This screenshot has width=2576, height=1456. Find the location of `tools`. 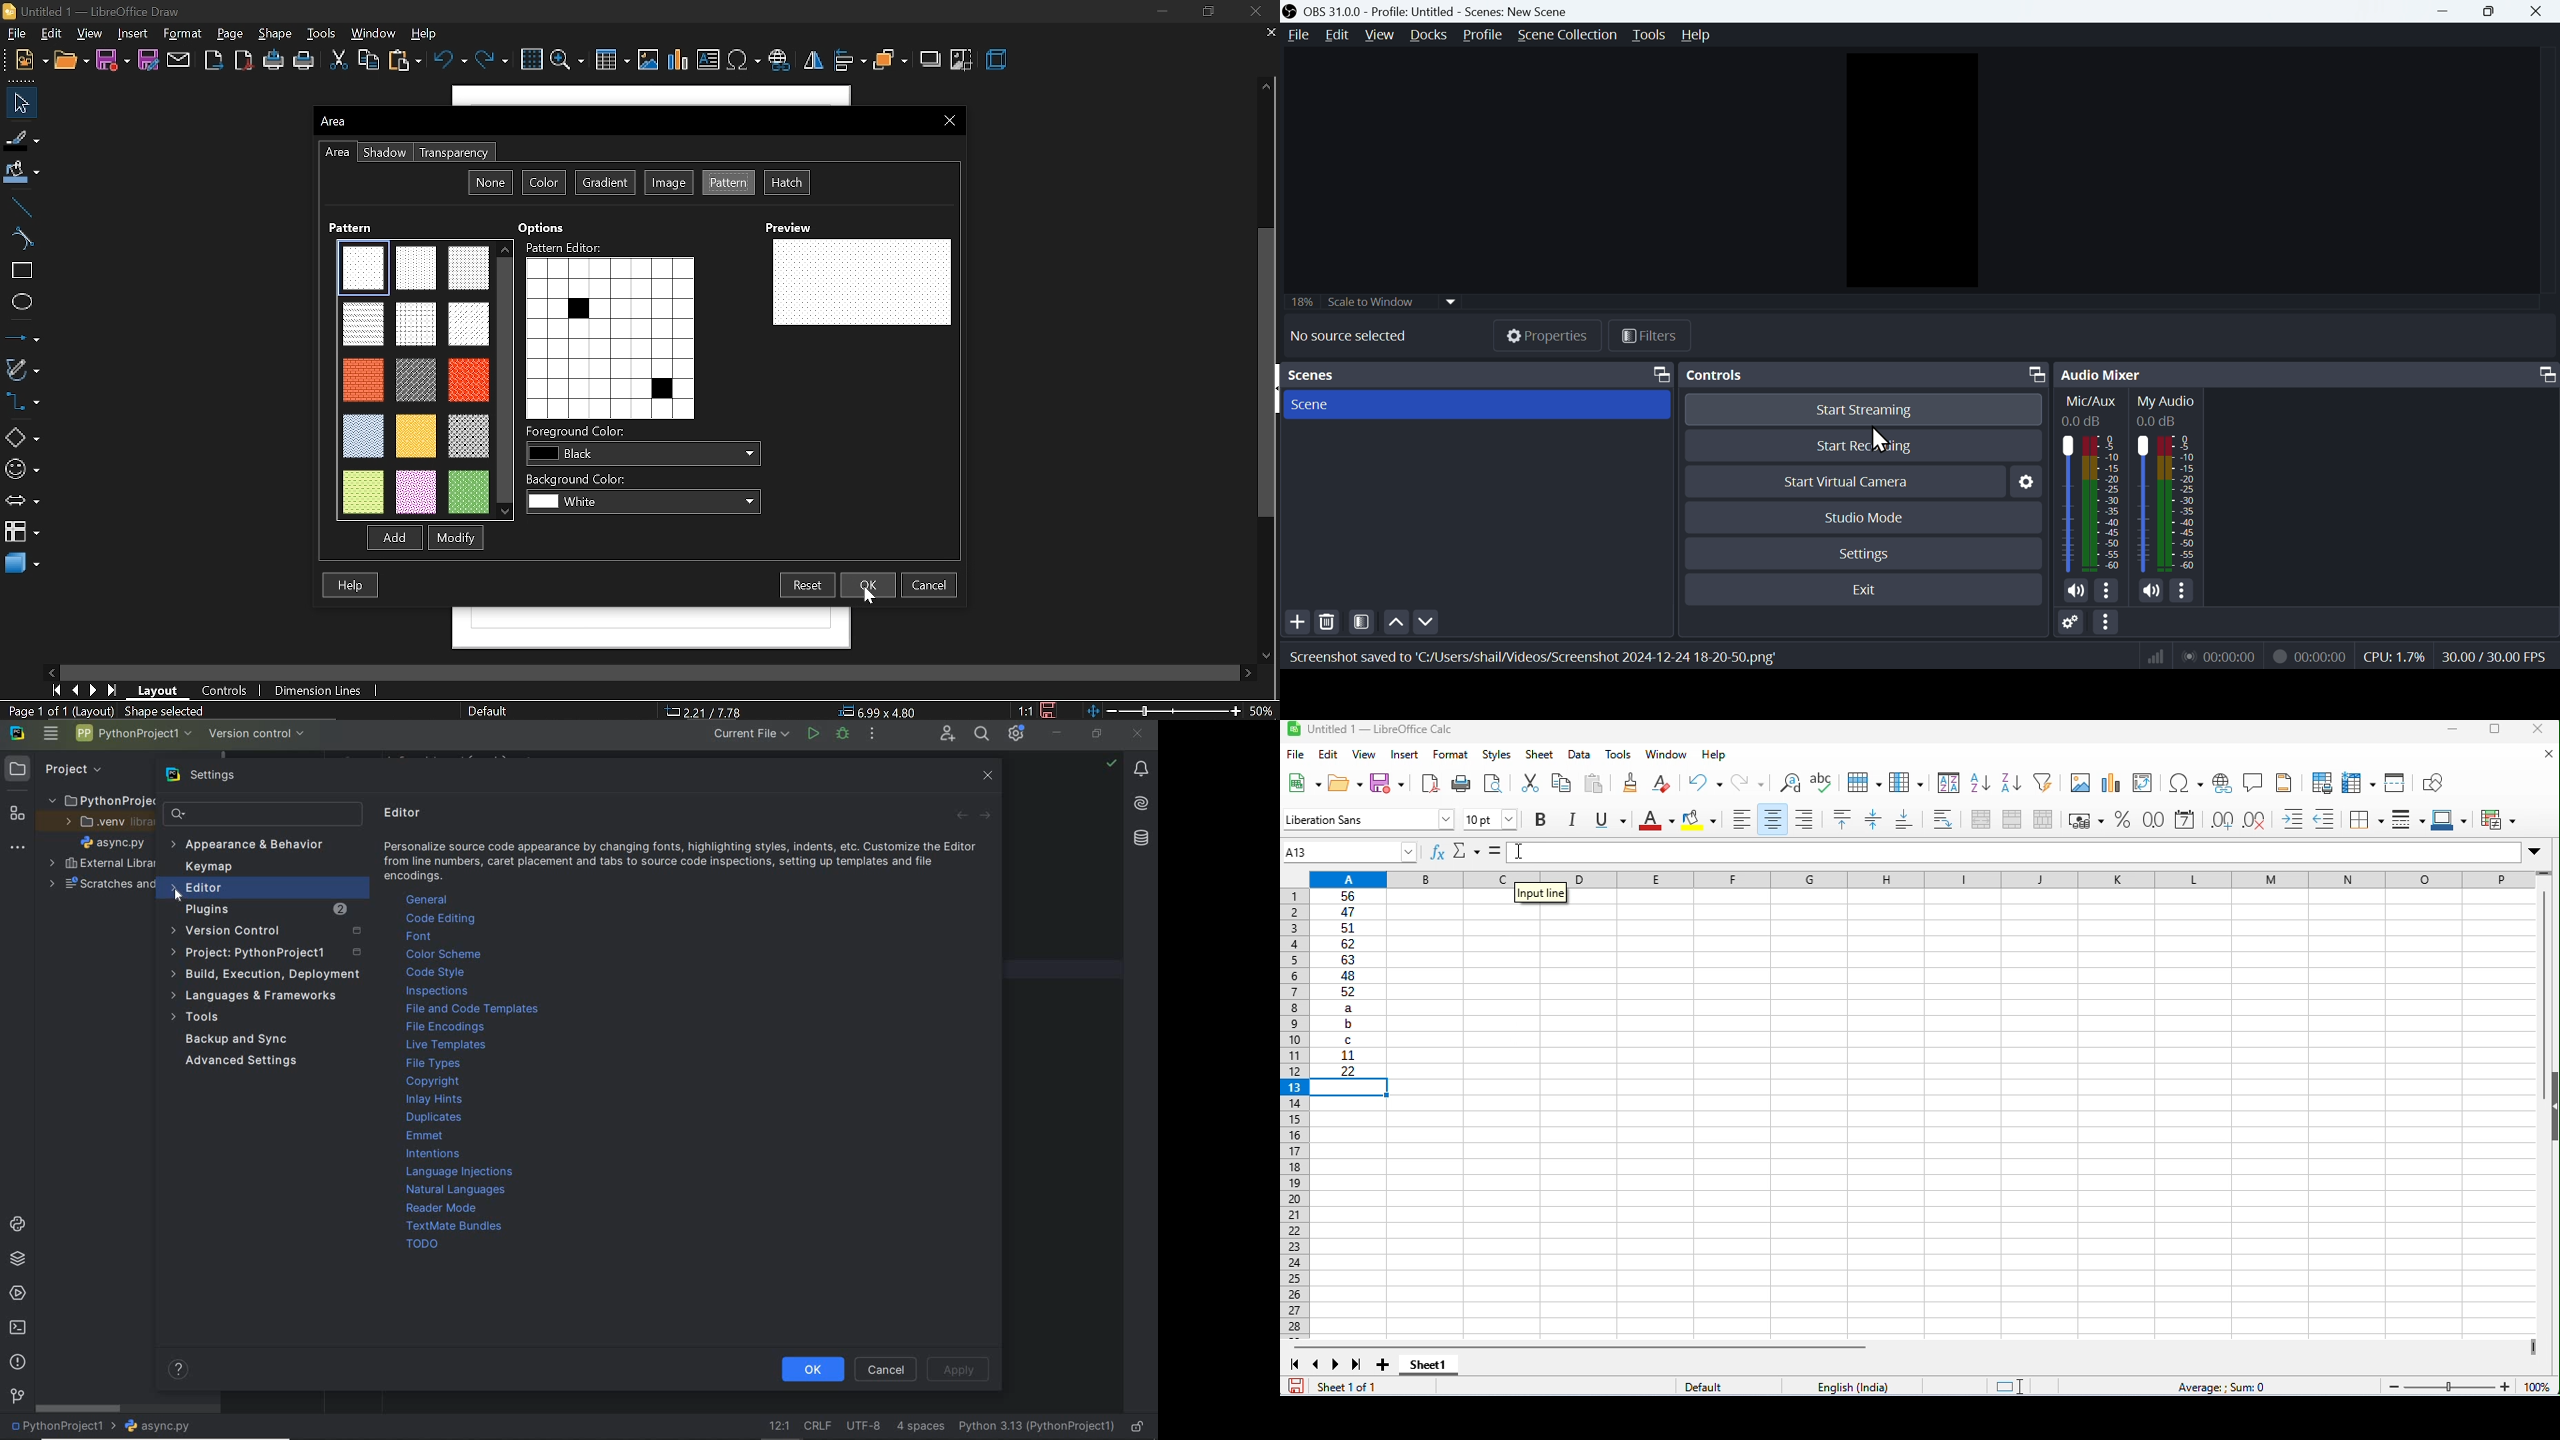

tools is located at coordinates (1620, 755).